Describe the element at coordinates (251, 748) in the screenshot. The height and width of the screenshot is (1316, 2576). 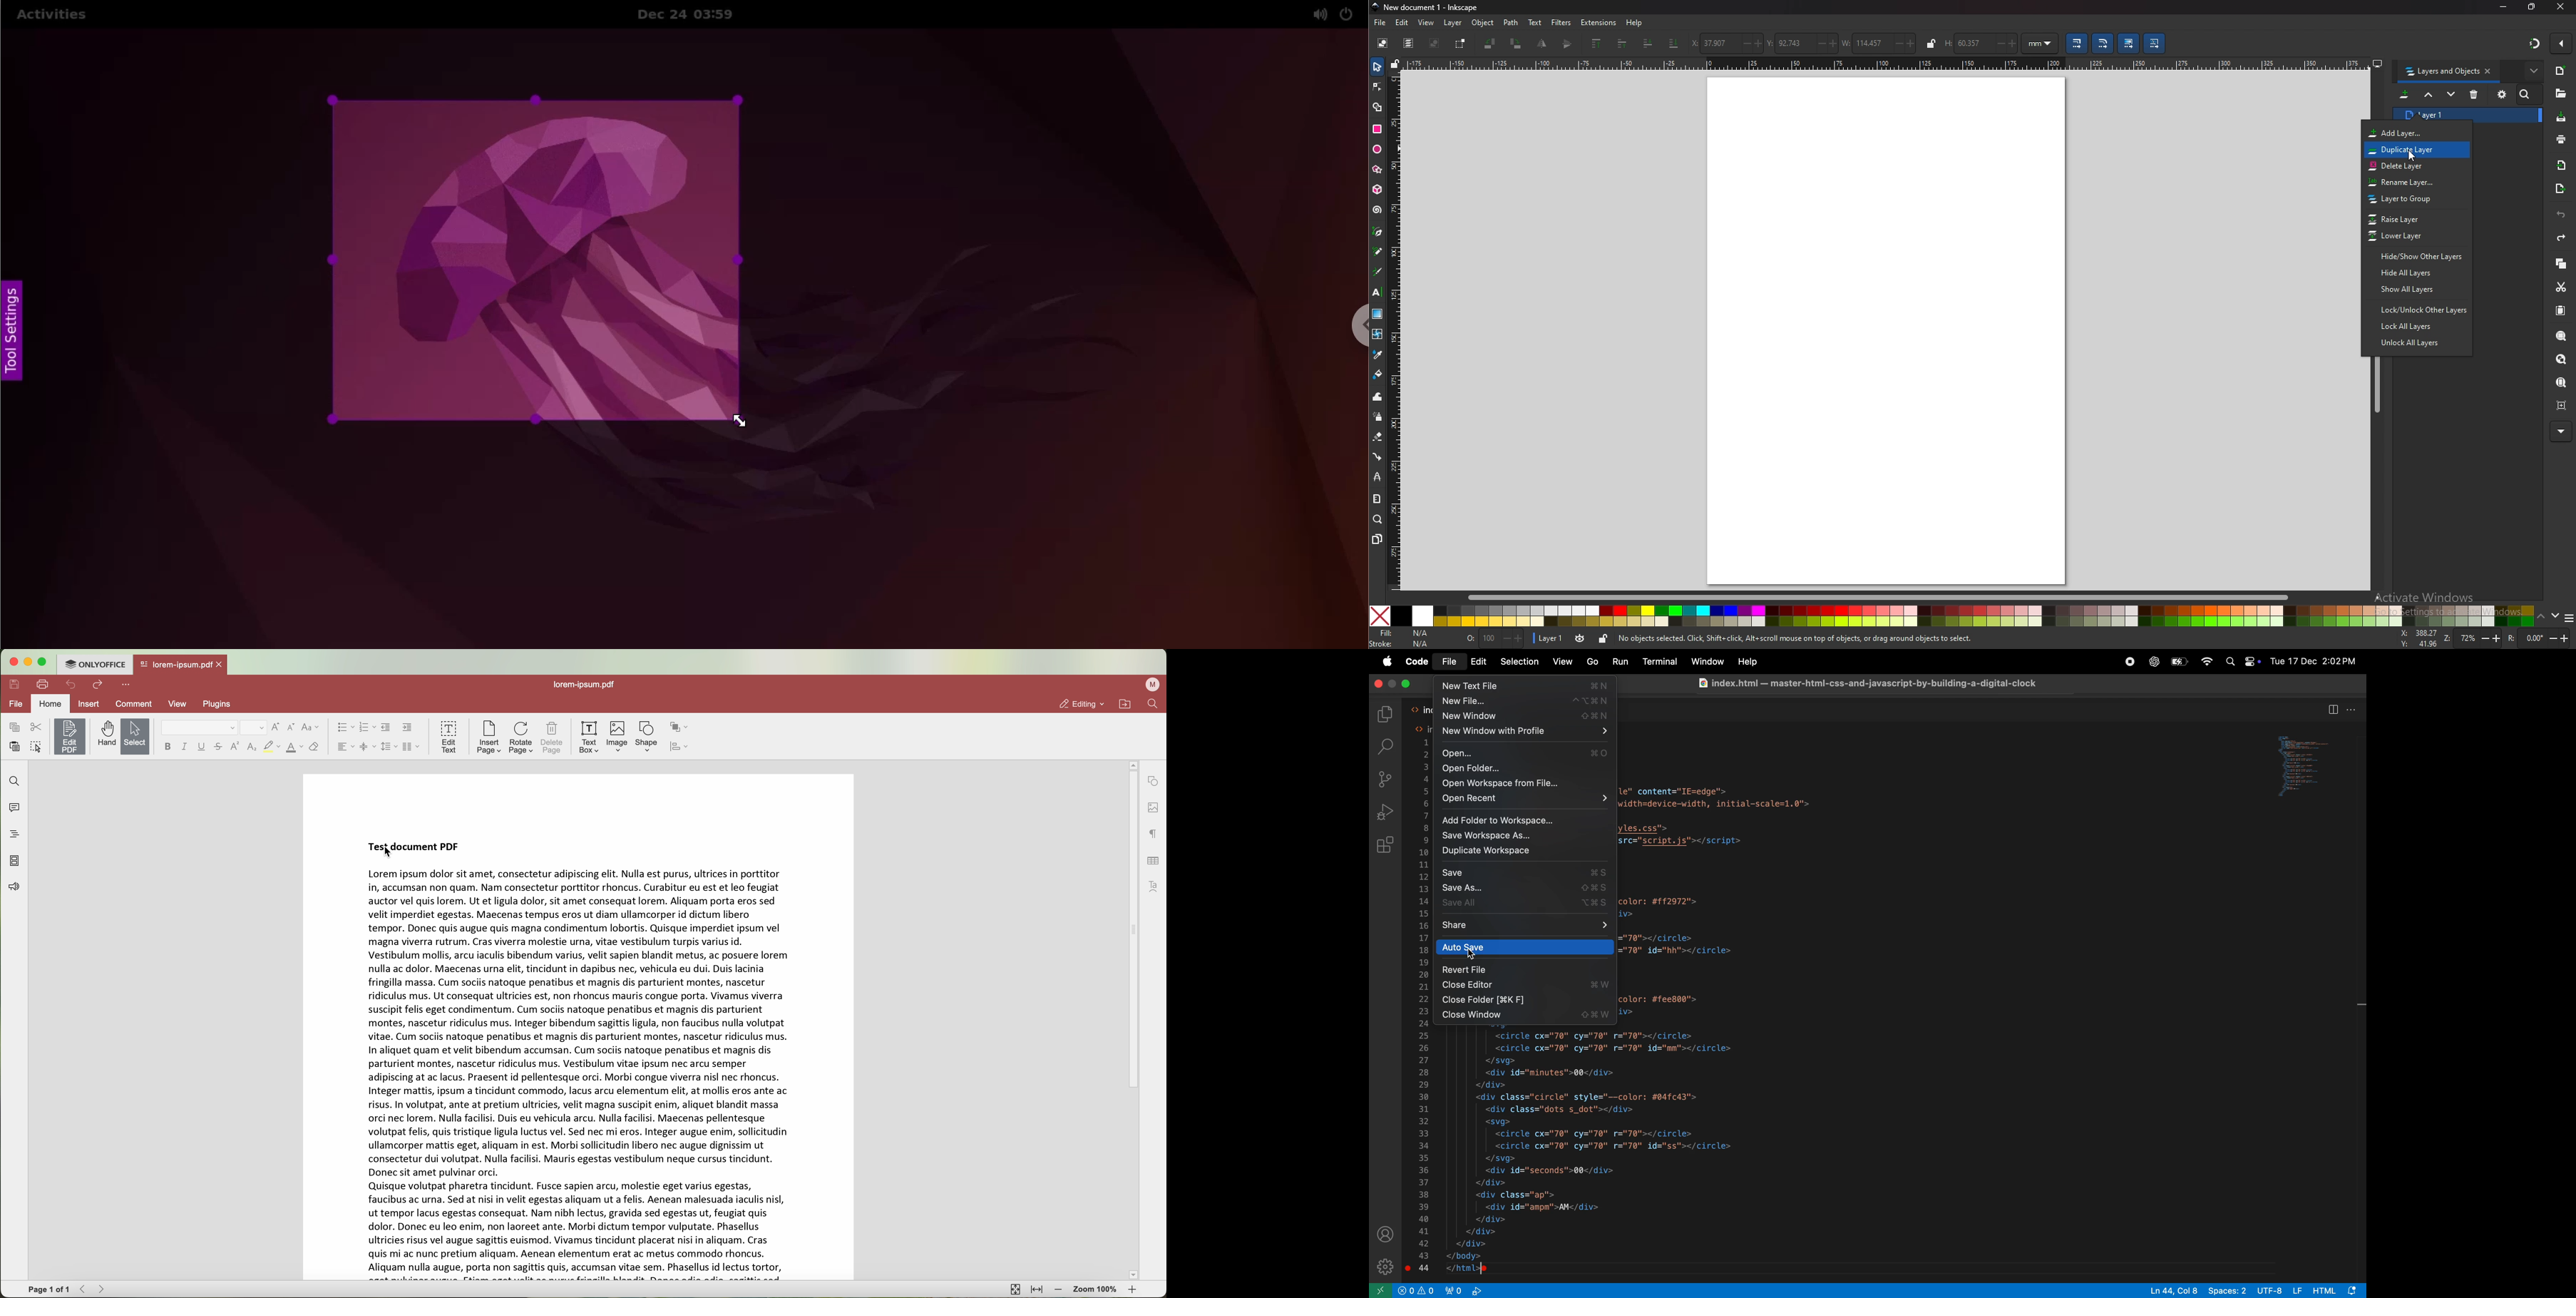
I see `subscript` at that location.